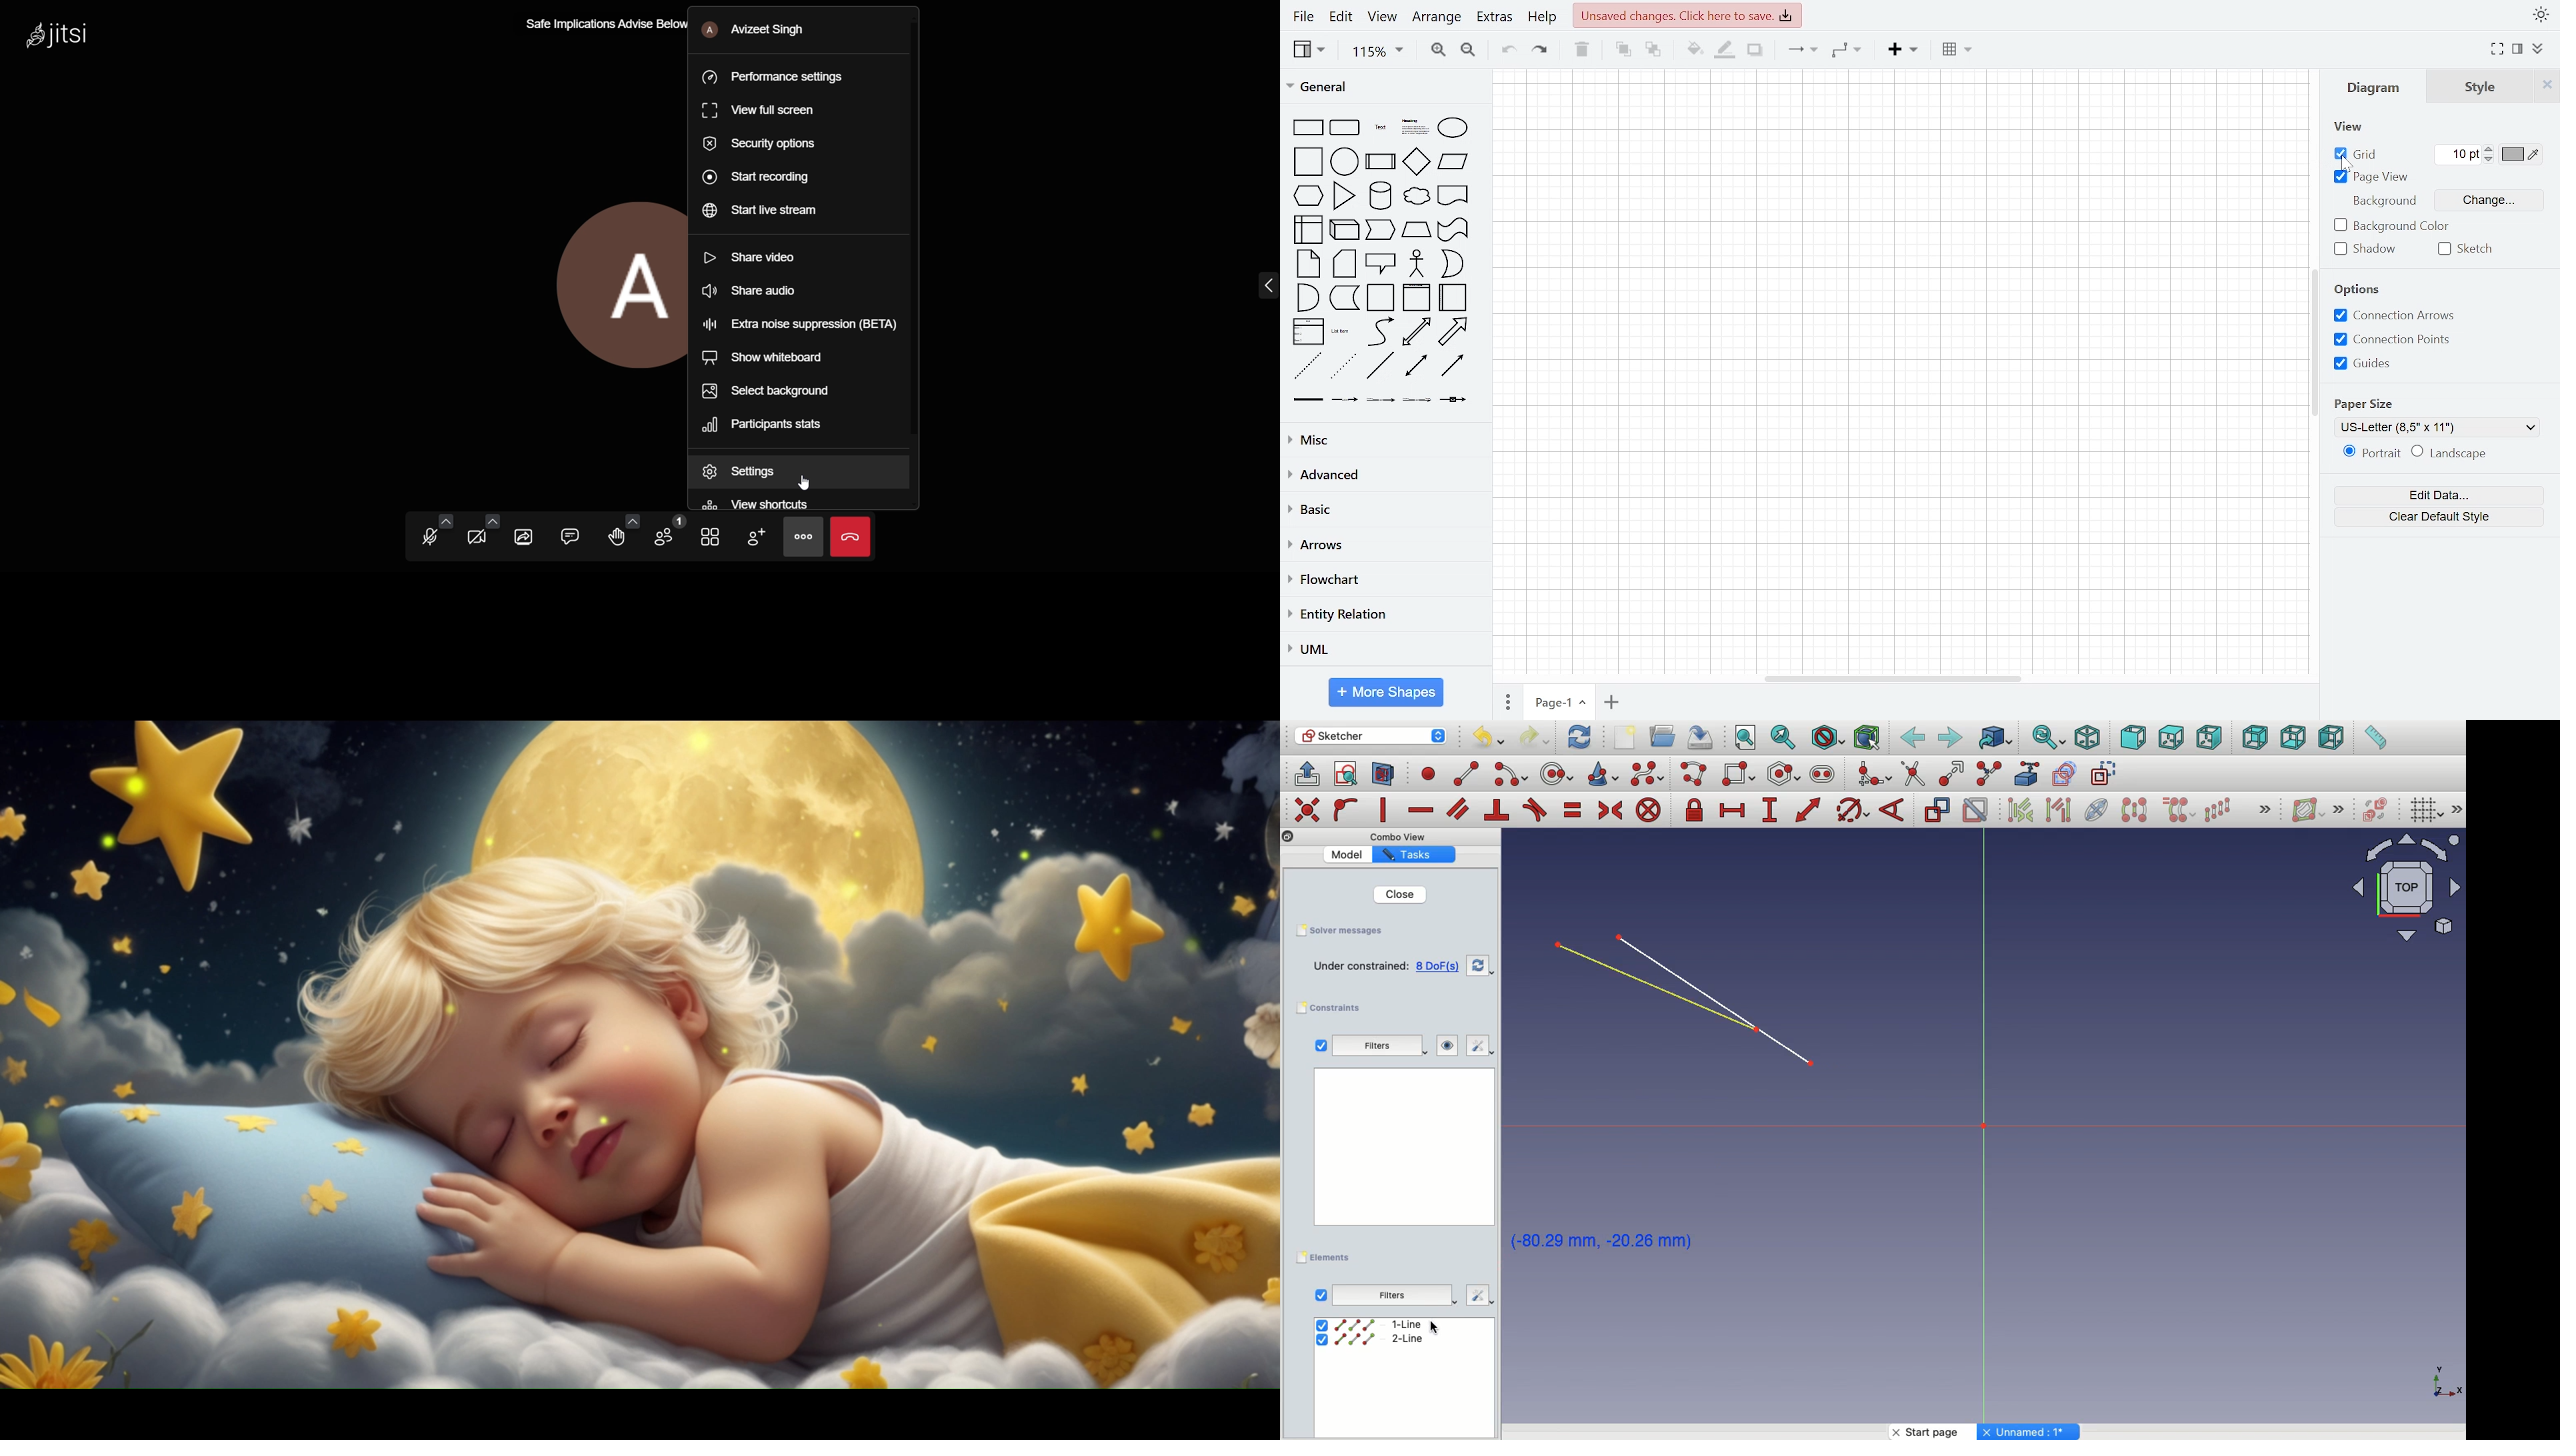  Describe the element at coordinates (1306, 808) in the screenshot. I see `` at that location.